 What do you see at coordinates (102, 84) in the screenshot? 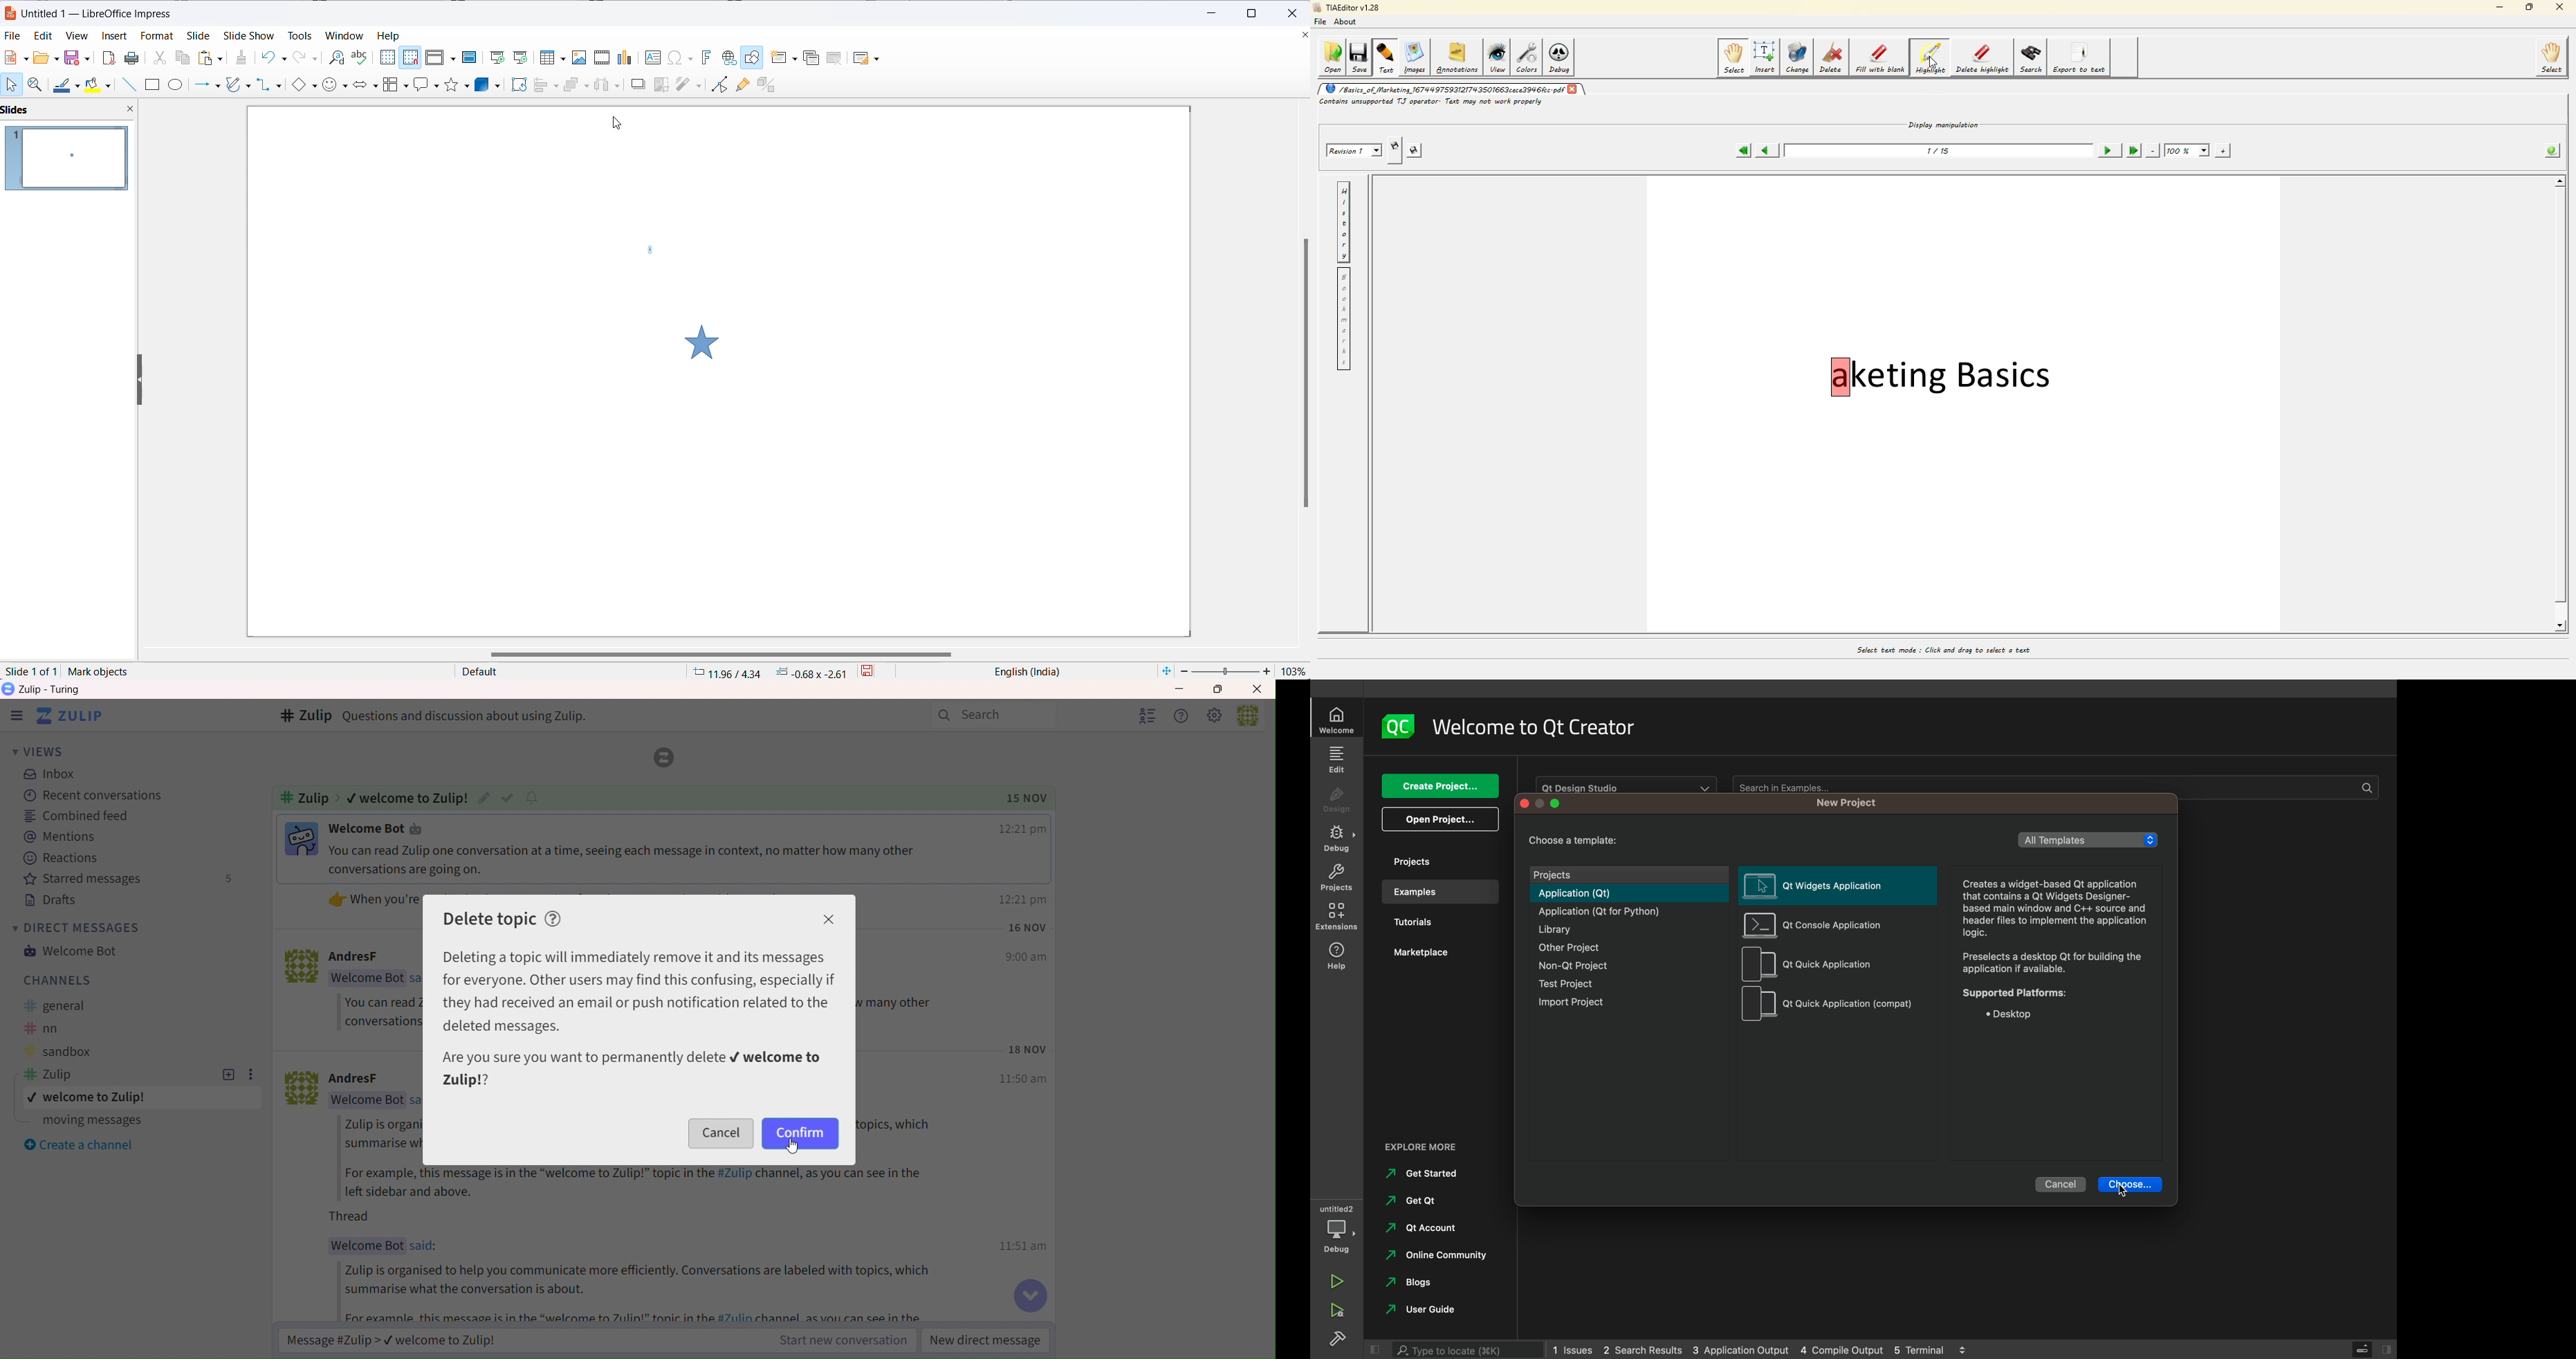
I see `fill color` at bounding box center [102, 84].